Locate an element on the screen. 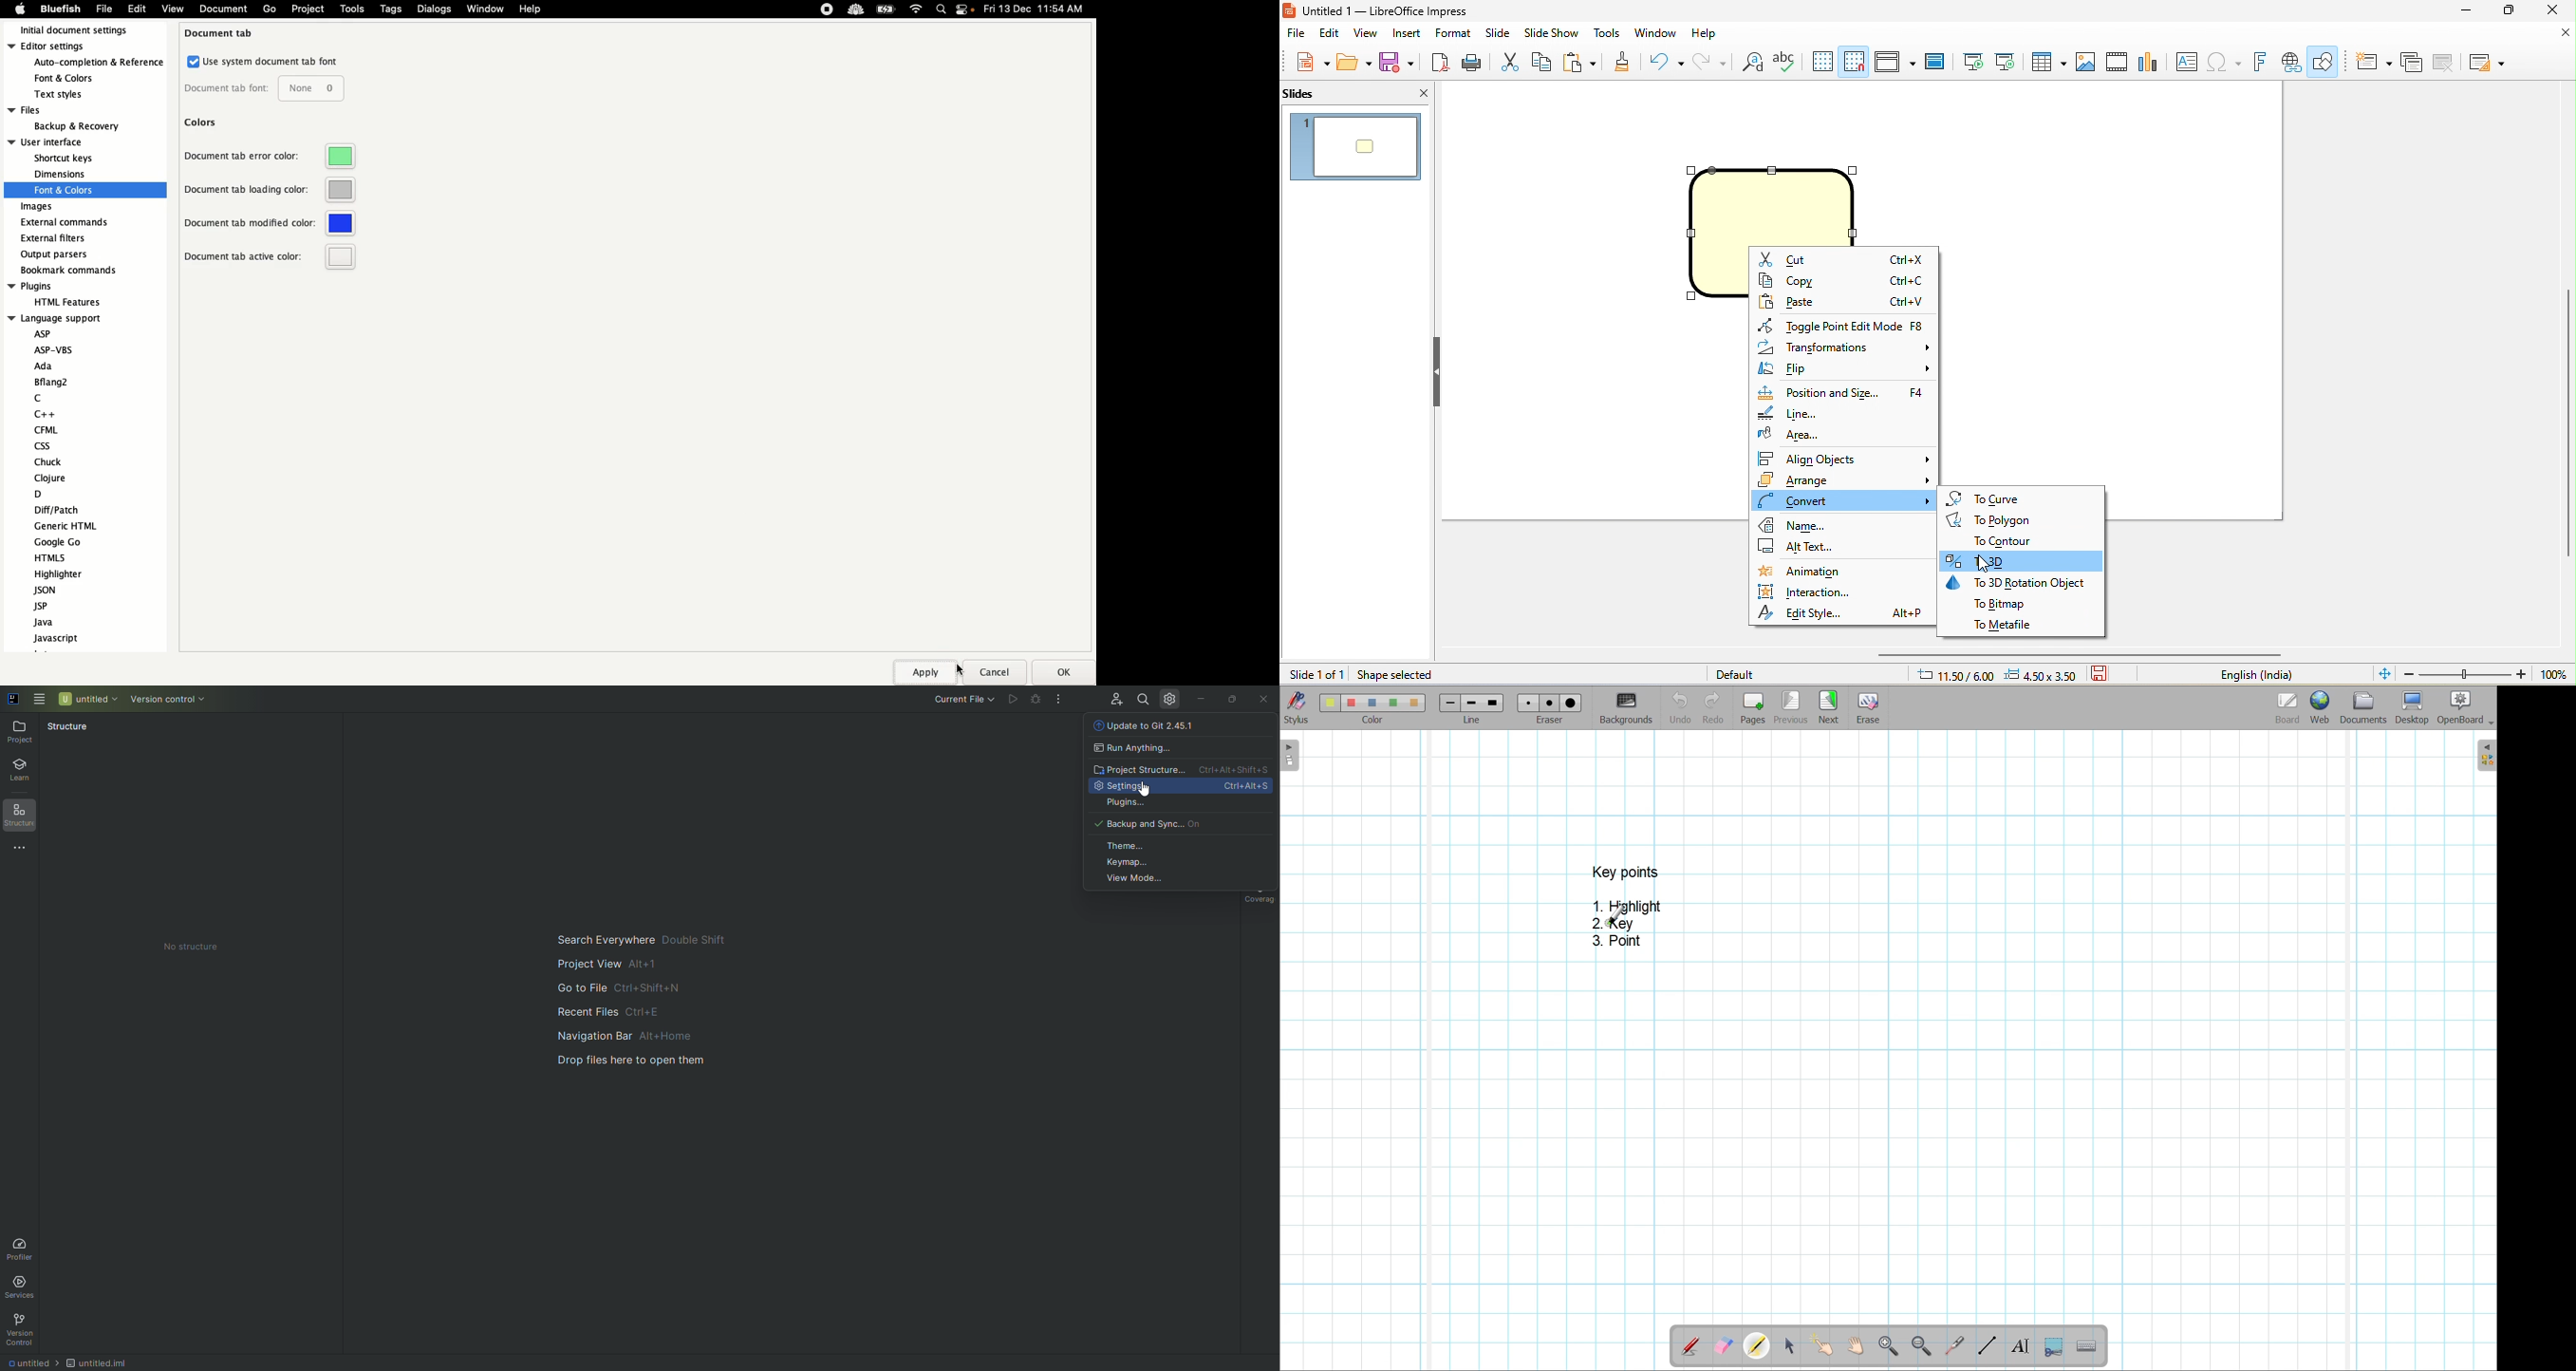 The height and width of the screenshot is (1372, 2576). 4.50x3.50 is located at coordinates (2043, 675).